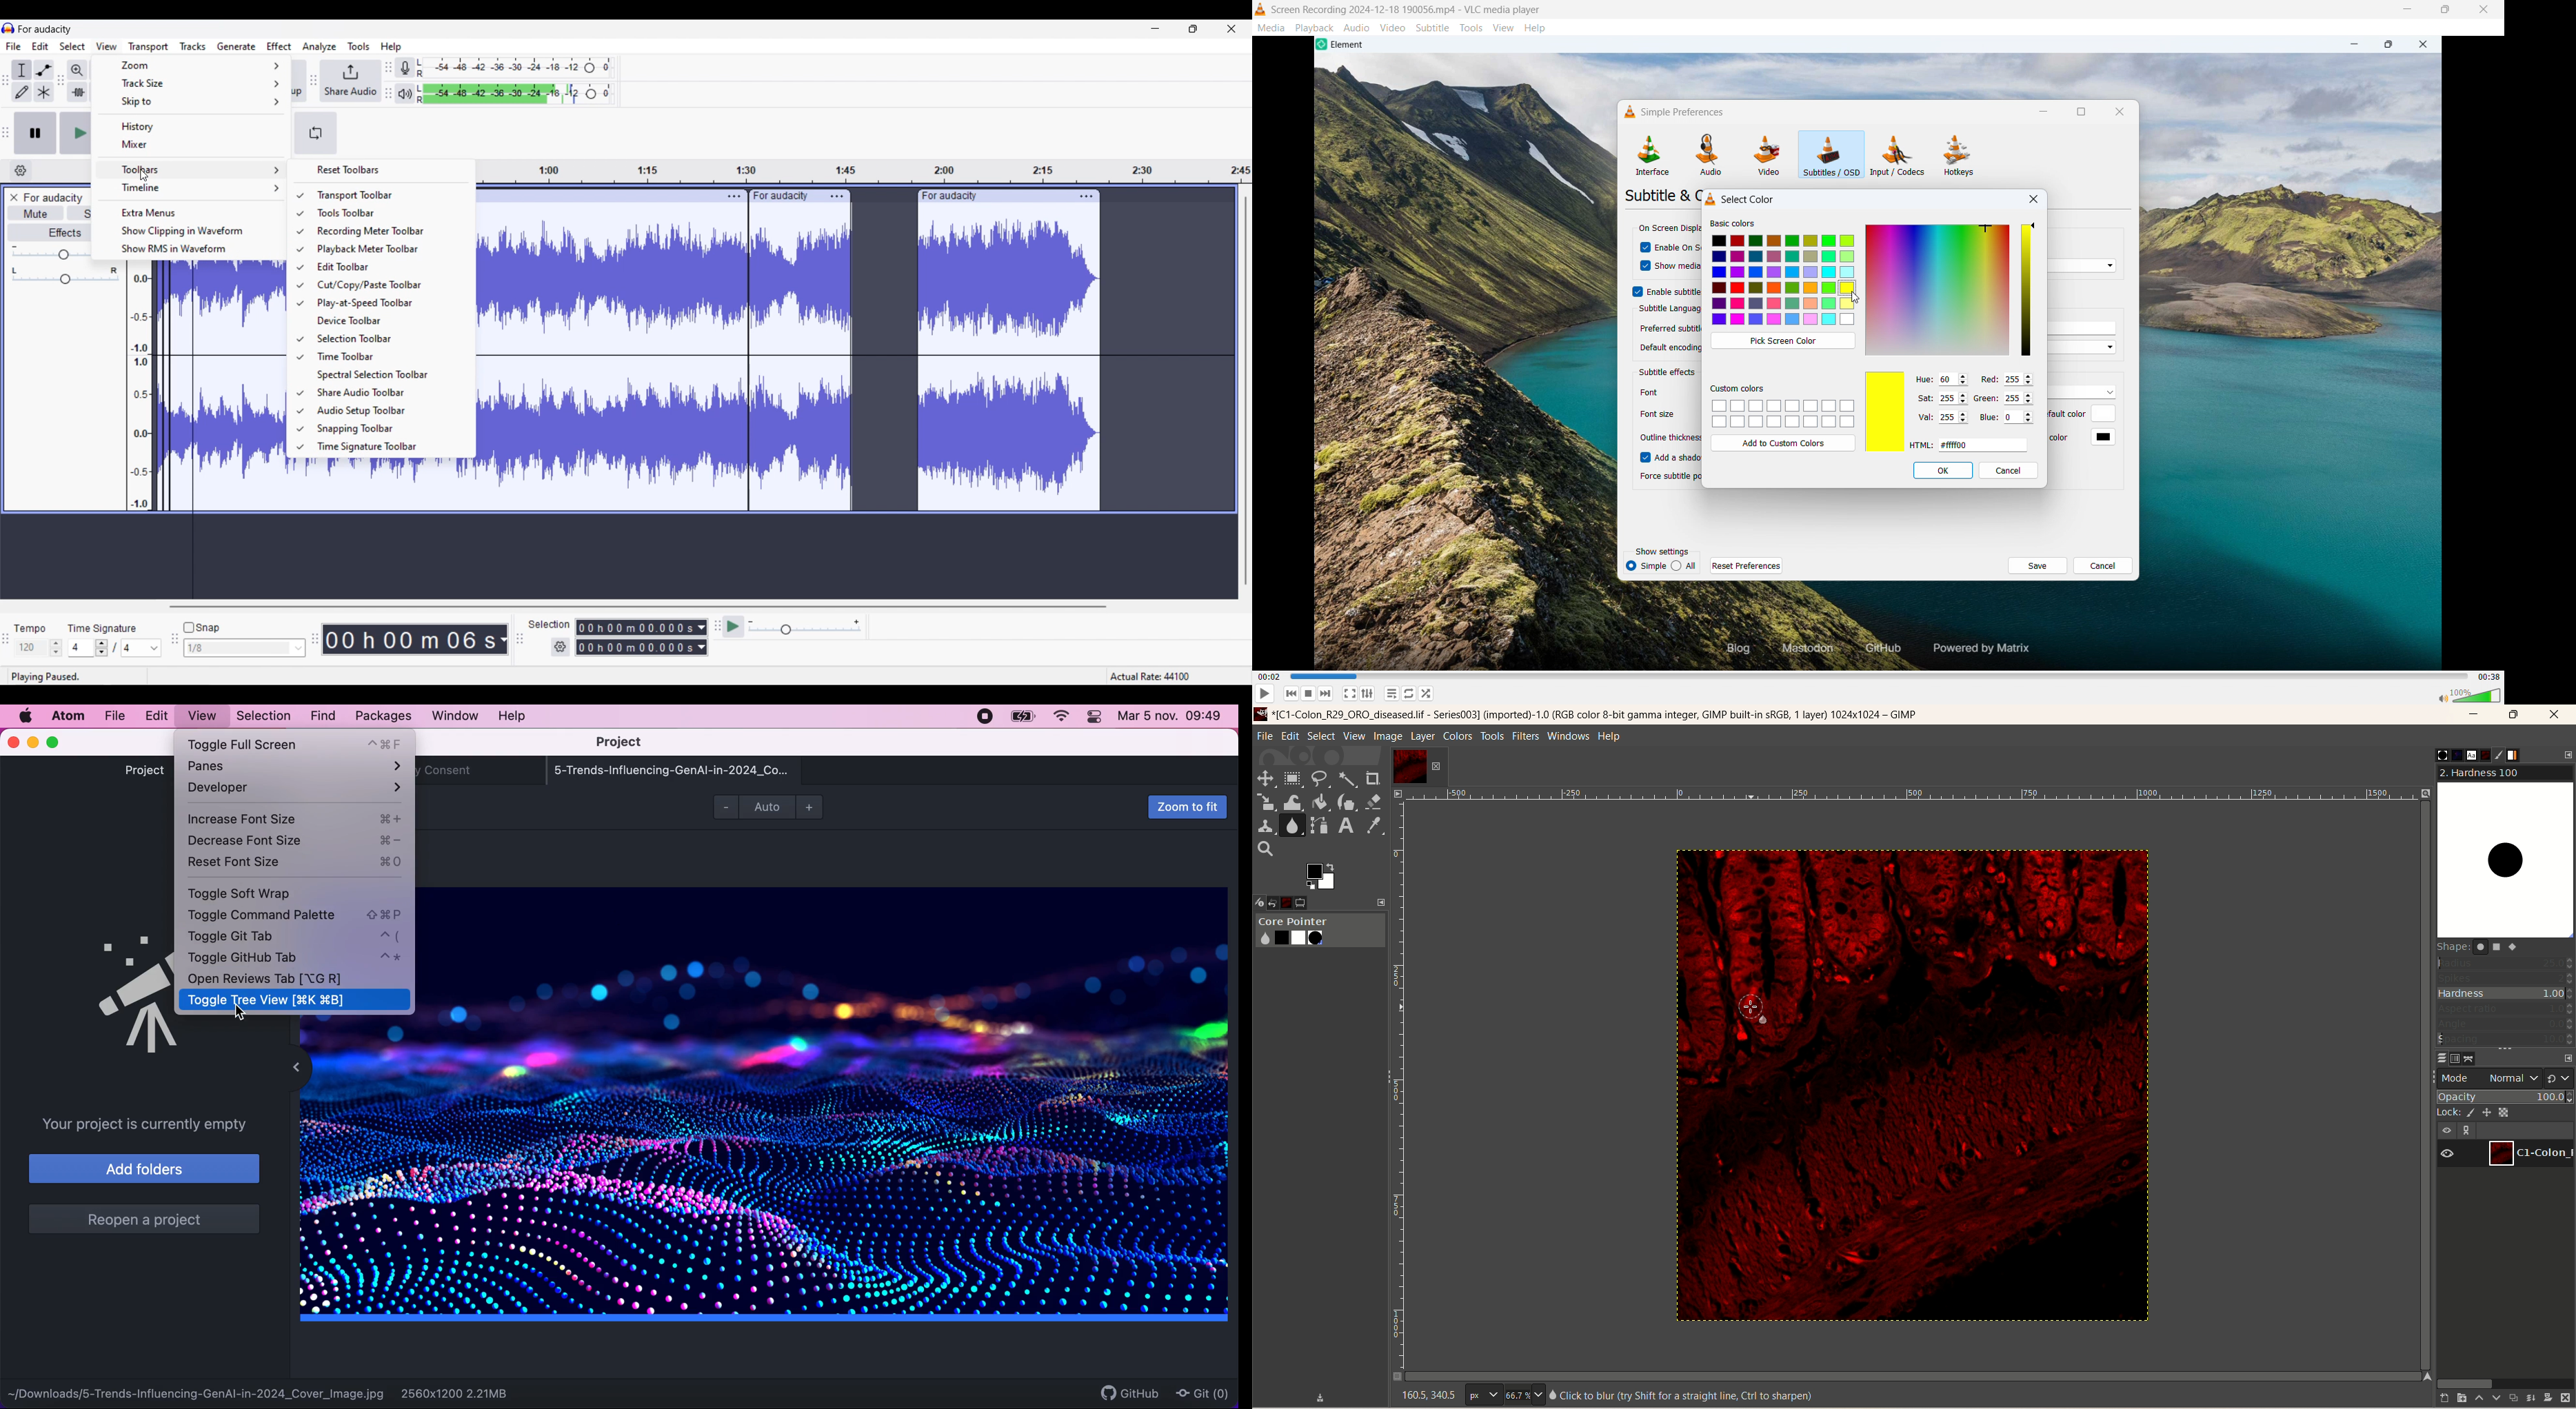 This screenshot has height=1428, width=2576. Describe the element at coordinates (2406, 10) in the screenshot. I see `minimise ` at that location.